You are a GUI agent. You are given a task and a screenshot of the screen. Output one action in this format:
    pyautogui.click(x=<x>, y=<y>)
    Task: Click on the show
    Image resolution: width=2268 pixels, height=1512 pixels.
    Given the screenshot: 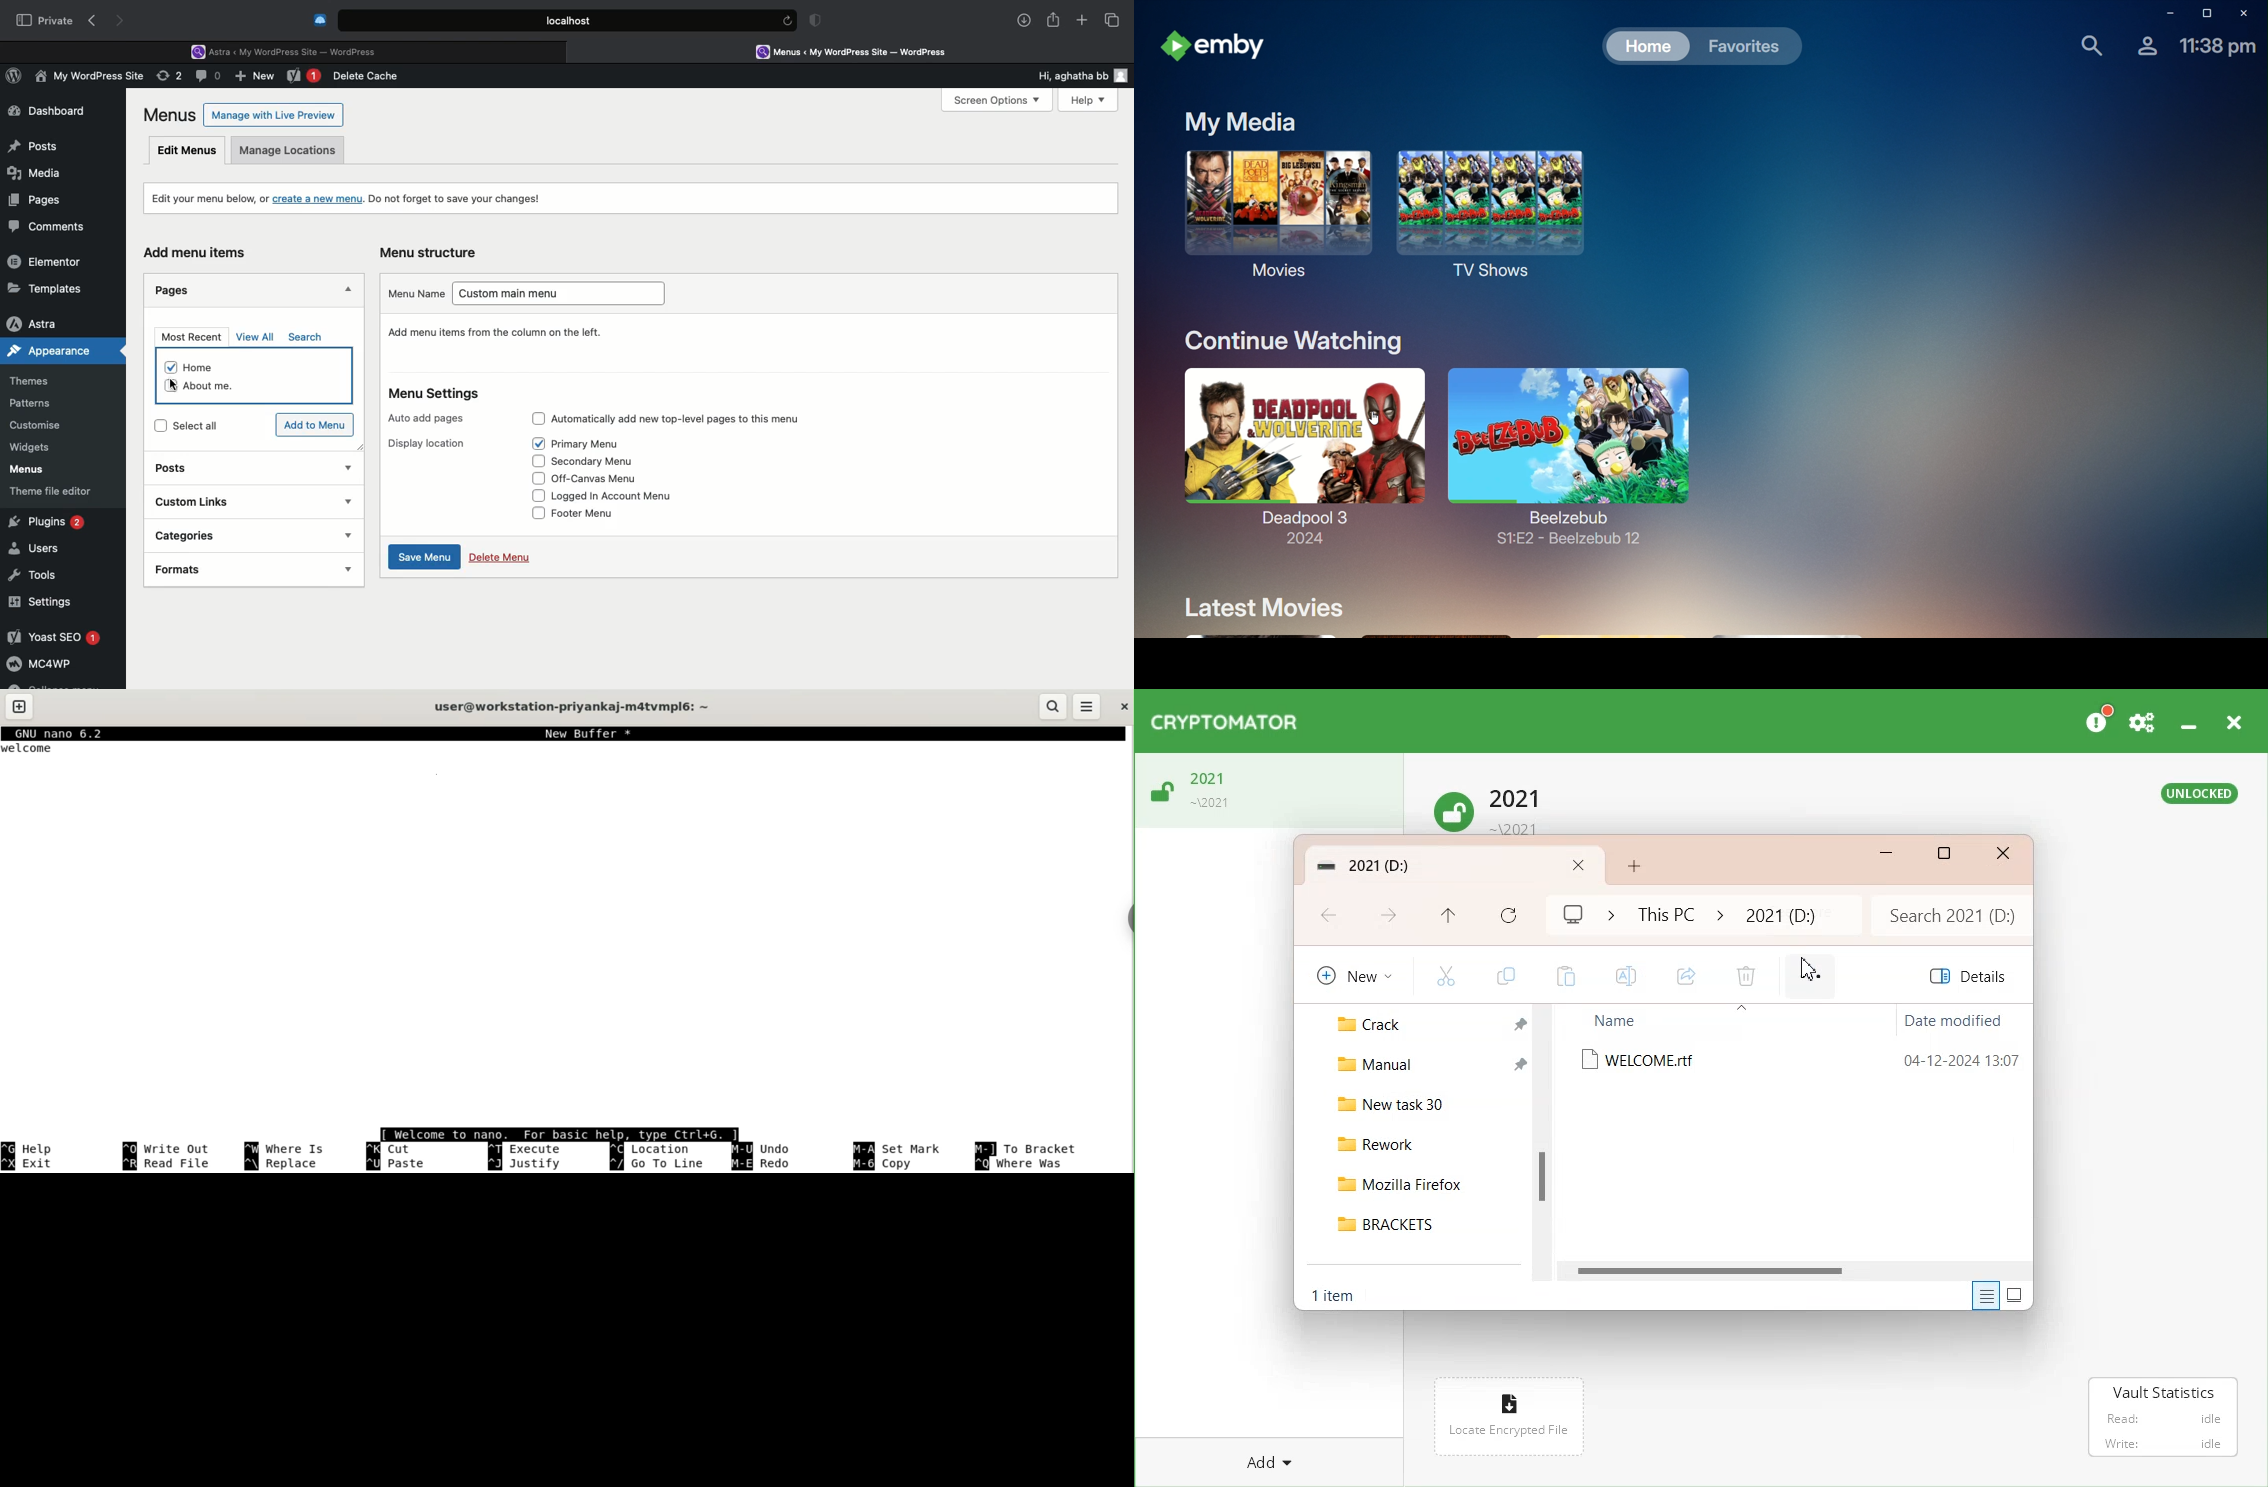 What is the action you would take?
    pyautogui.click(x=347, y=569)
    